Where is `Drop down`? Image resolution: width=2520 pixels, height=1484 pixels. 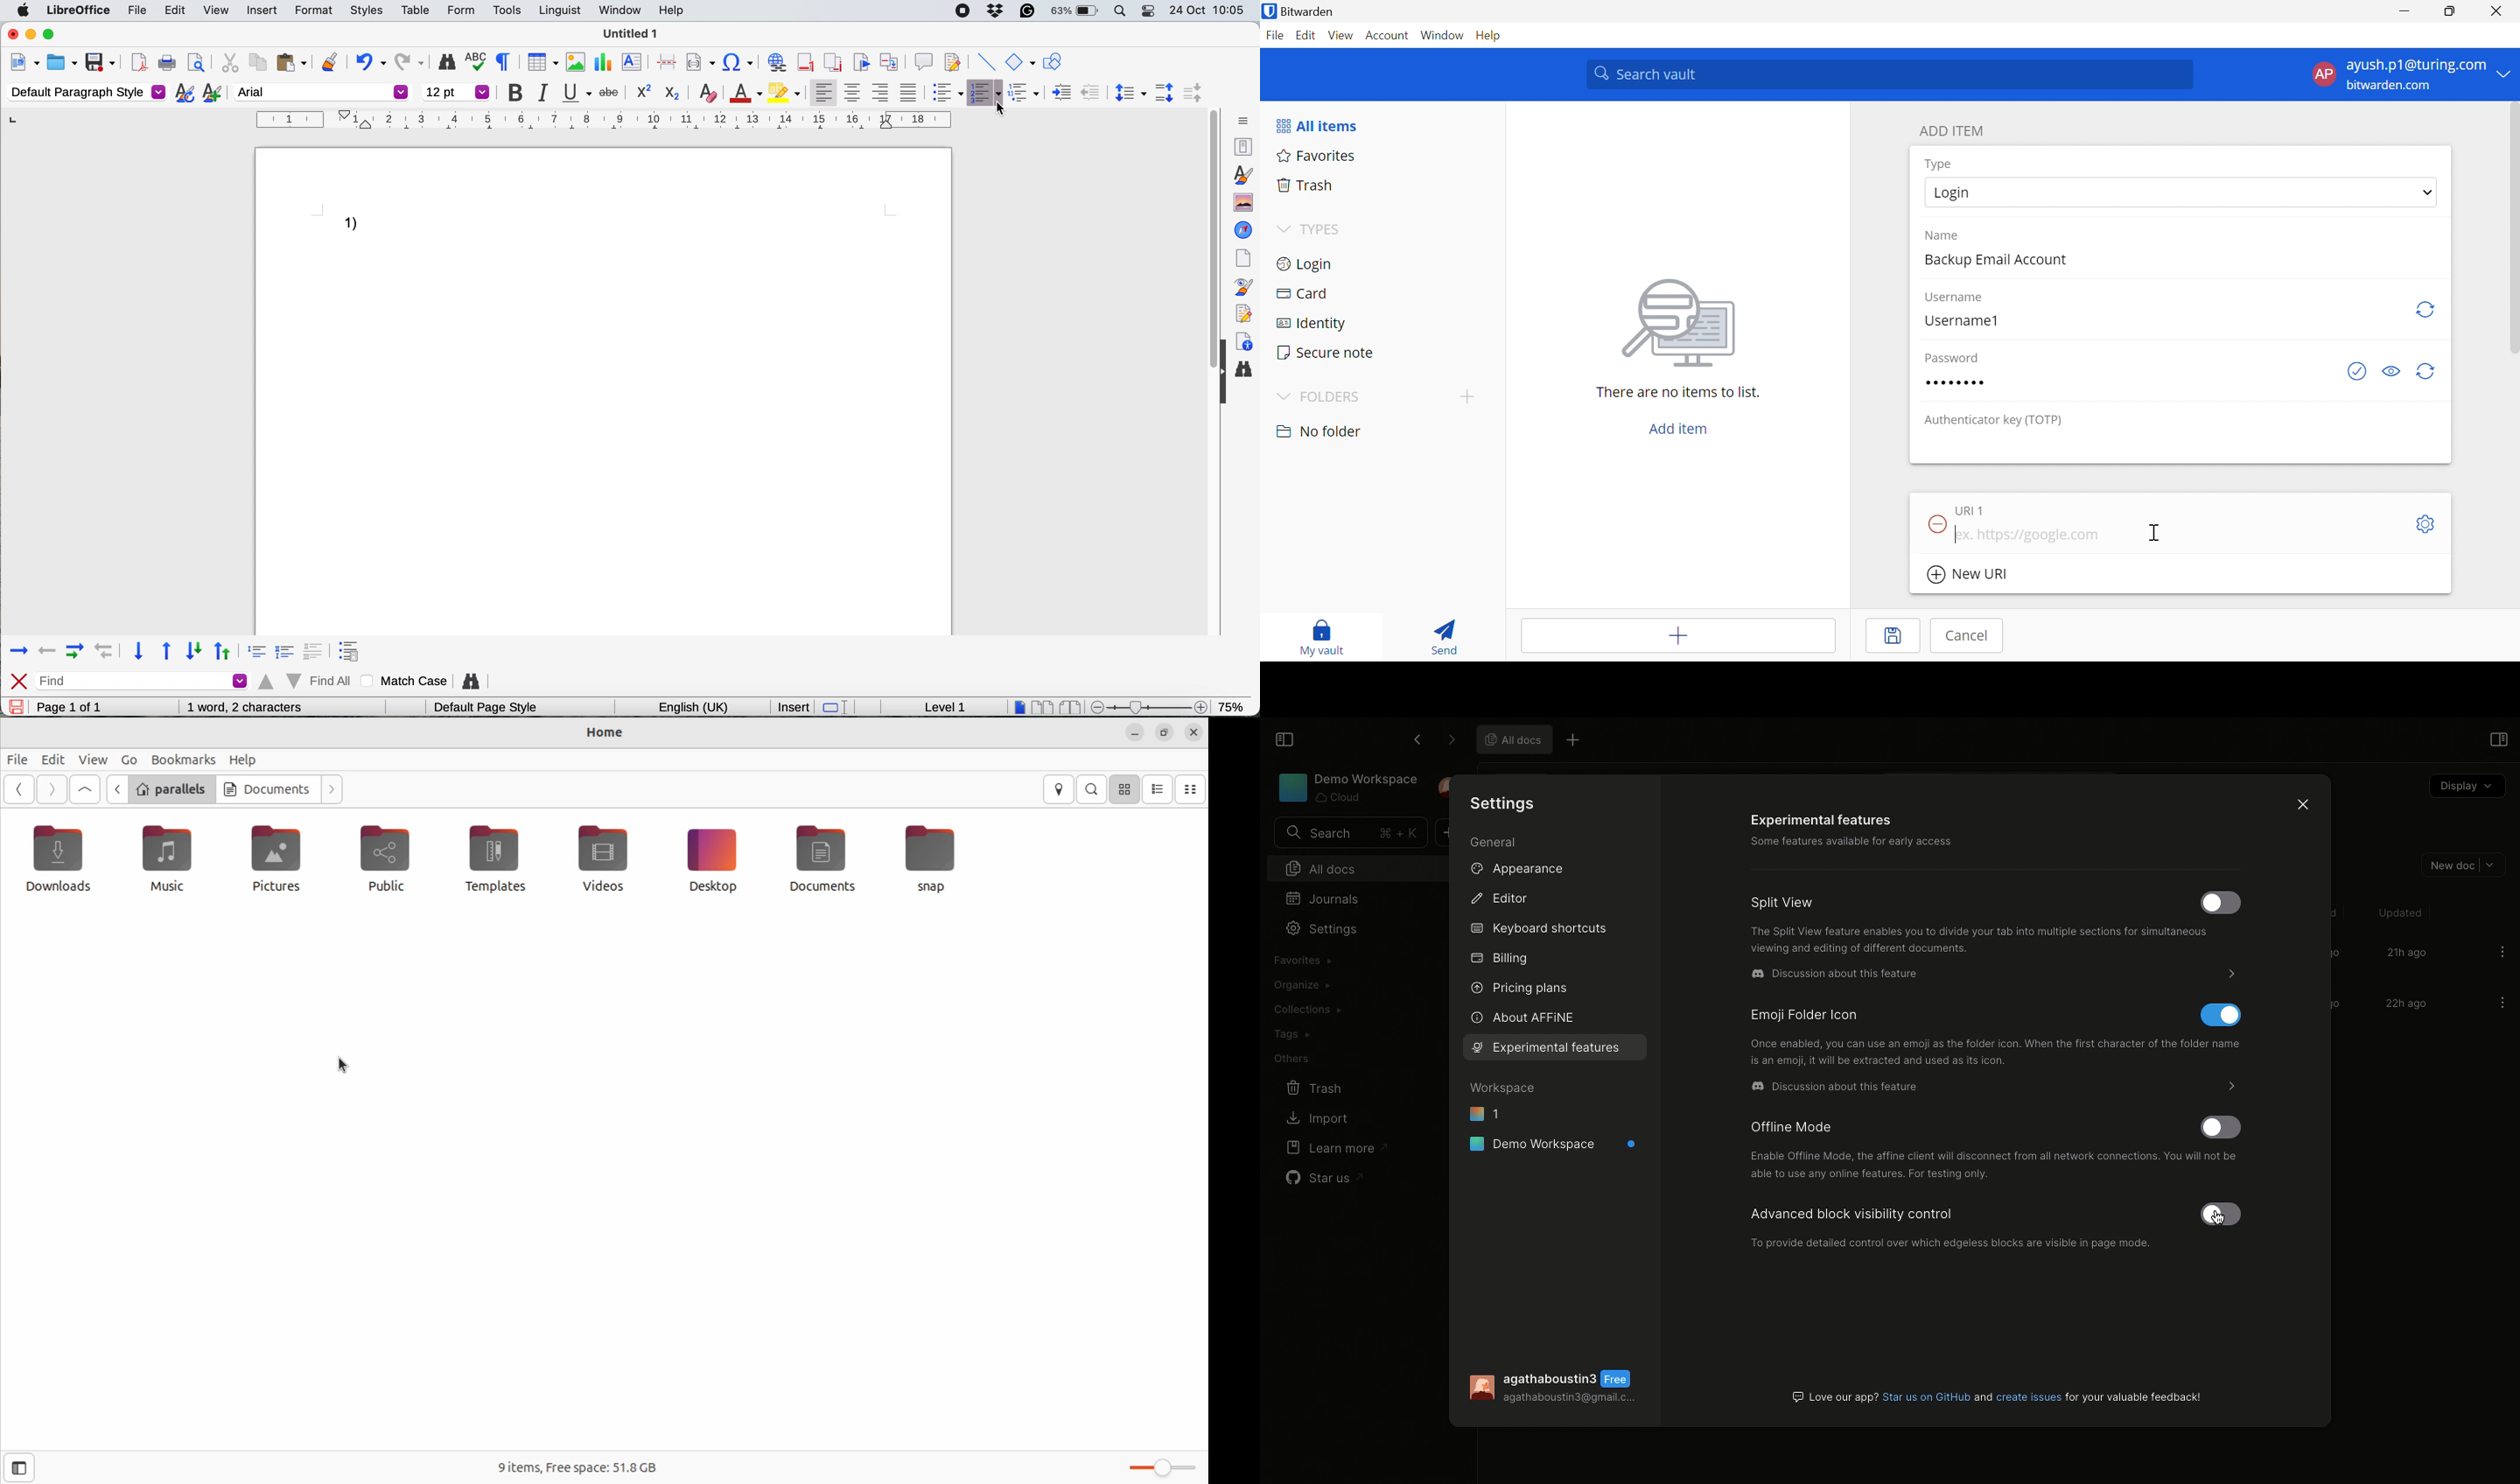
Drop down is located at coordinates (2427, 192).